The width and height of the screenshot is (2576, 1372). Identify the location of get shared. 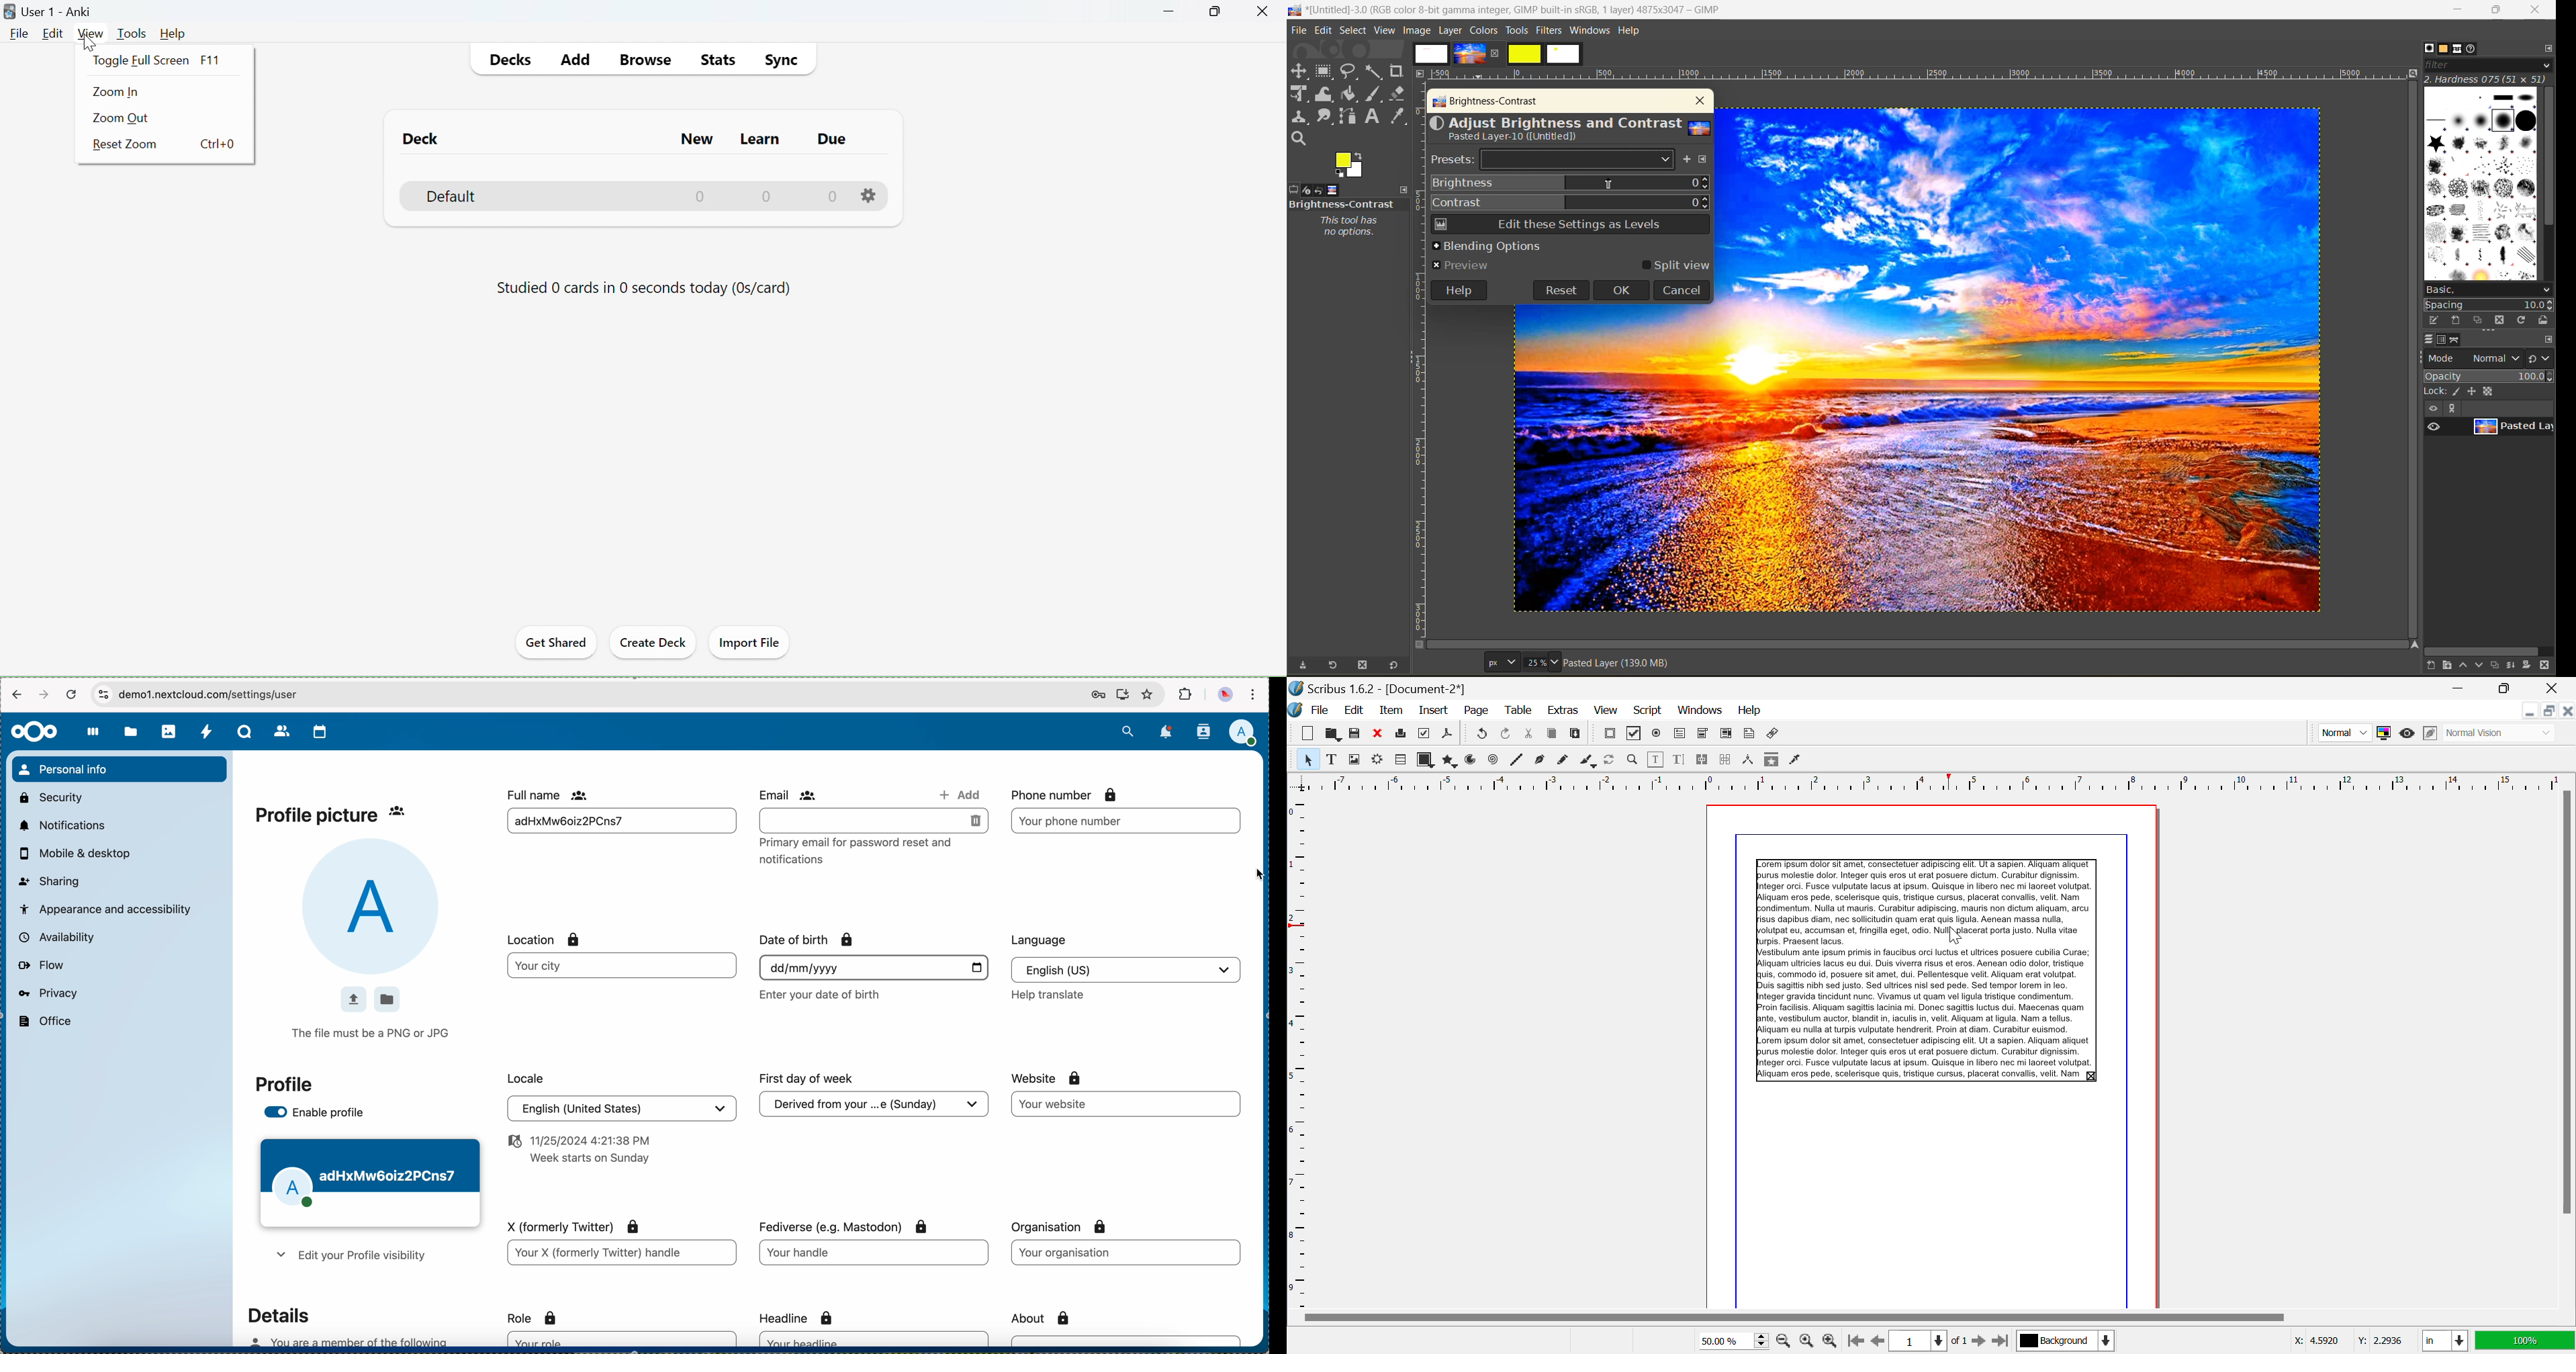
(556, 643).